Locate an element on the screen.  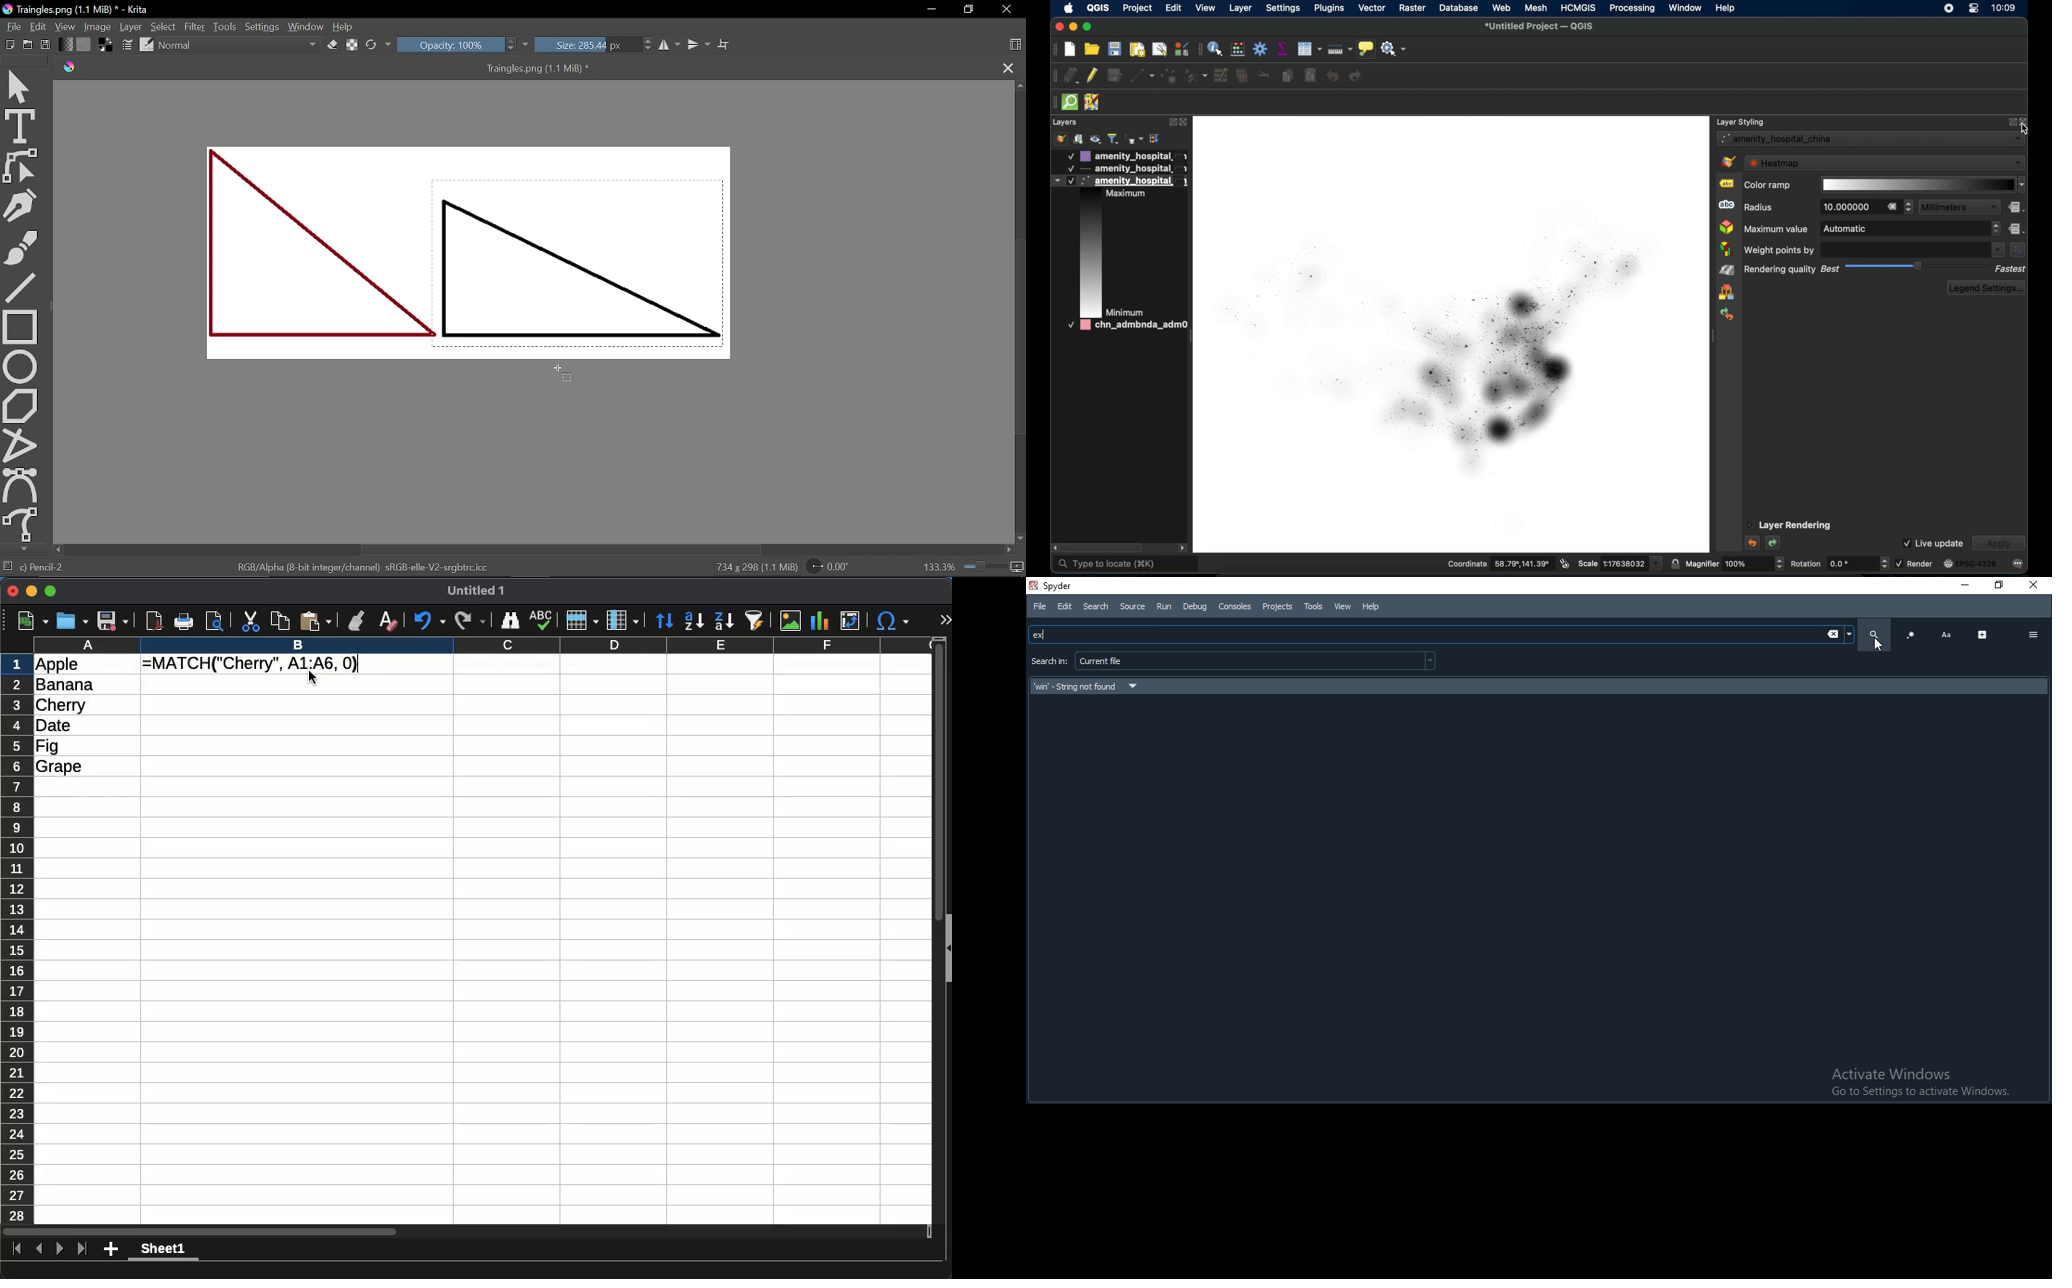
maximize is located at coordinates (50, 591).